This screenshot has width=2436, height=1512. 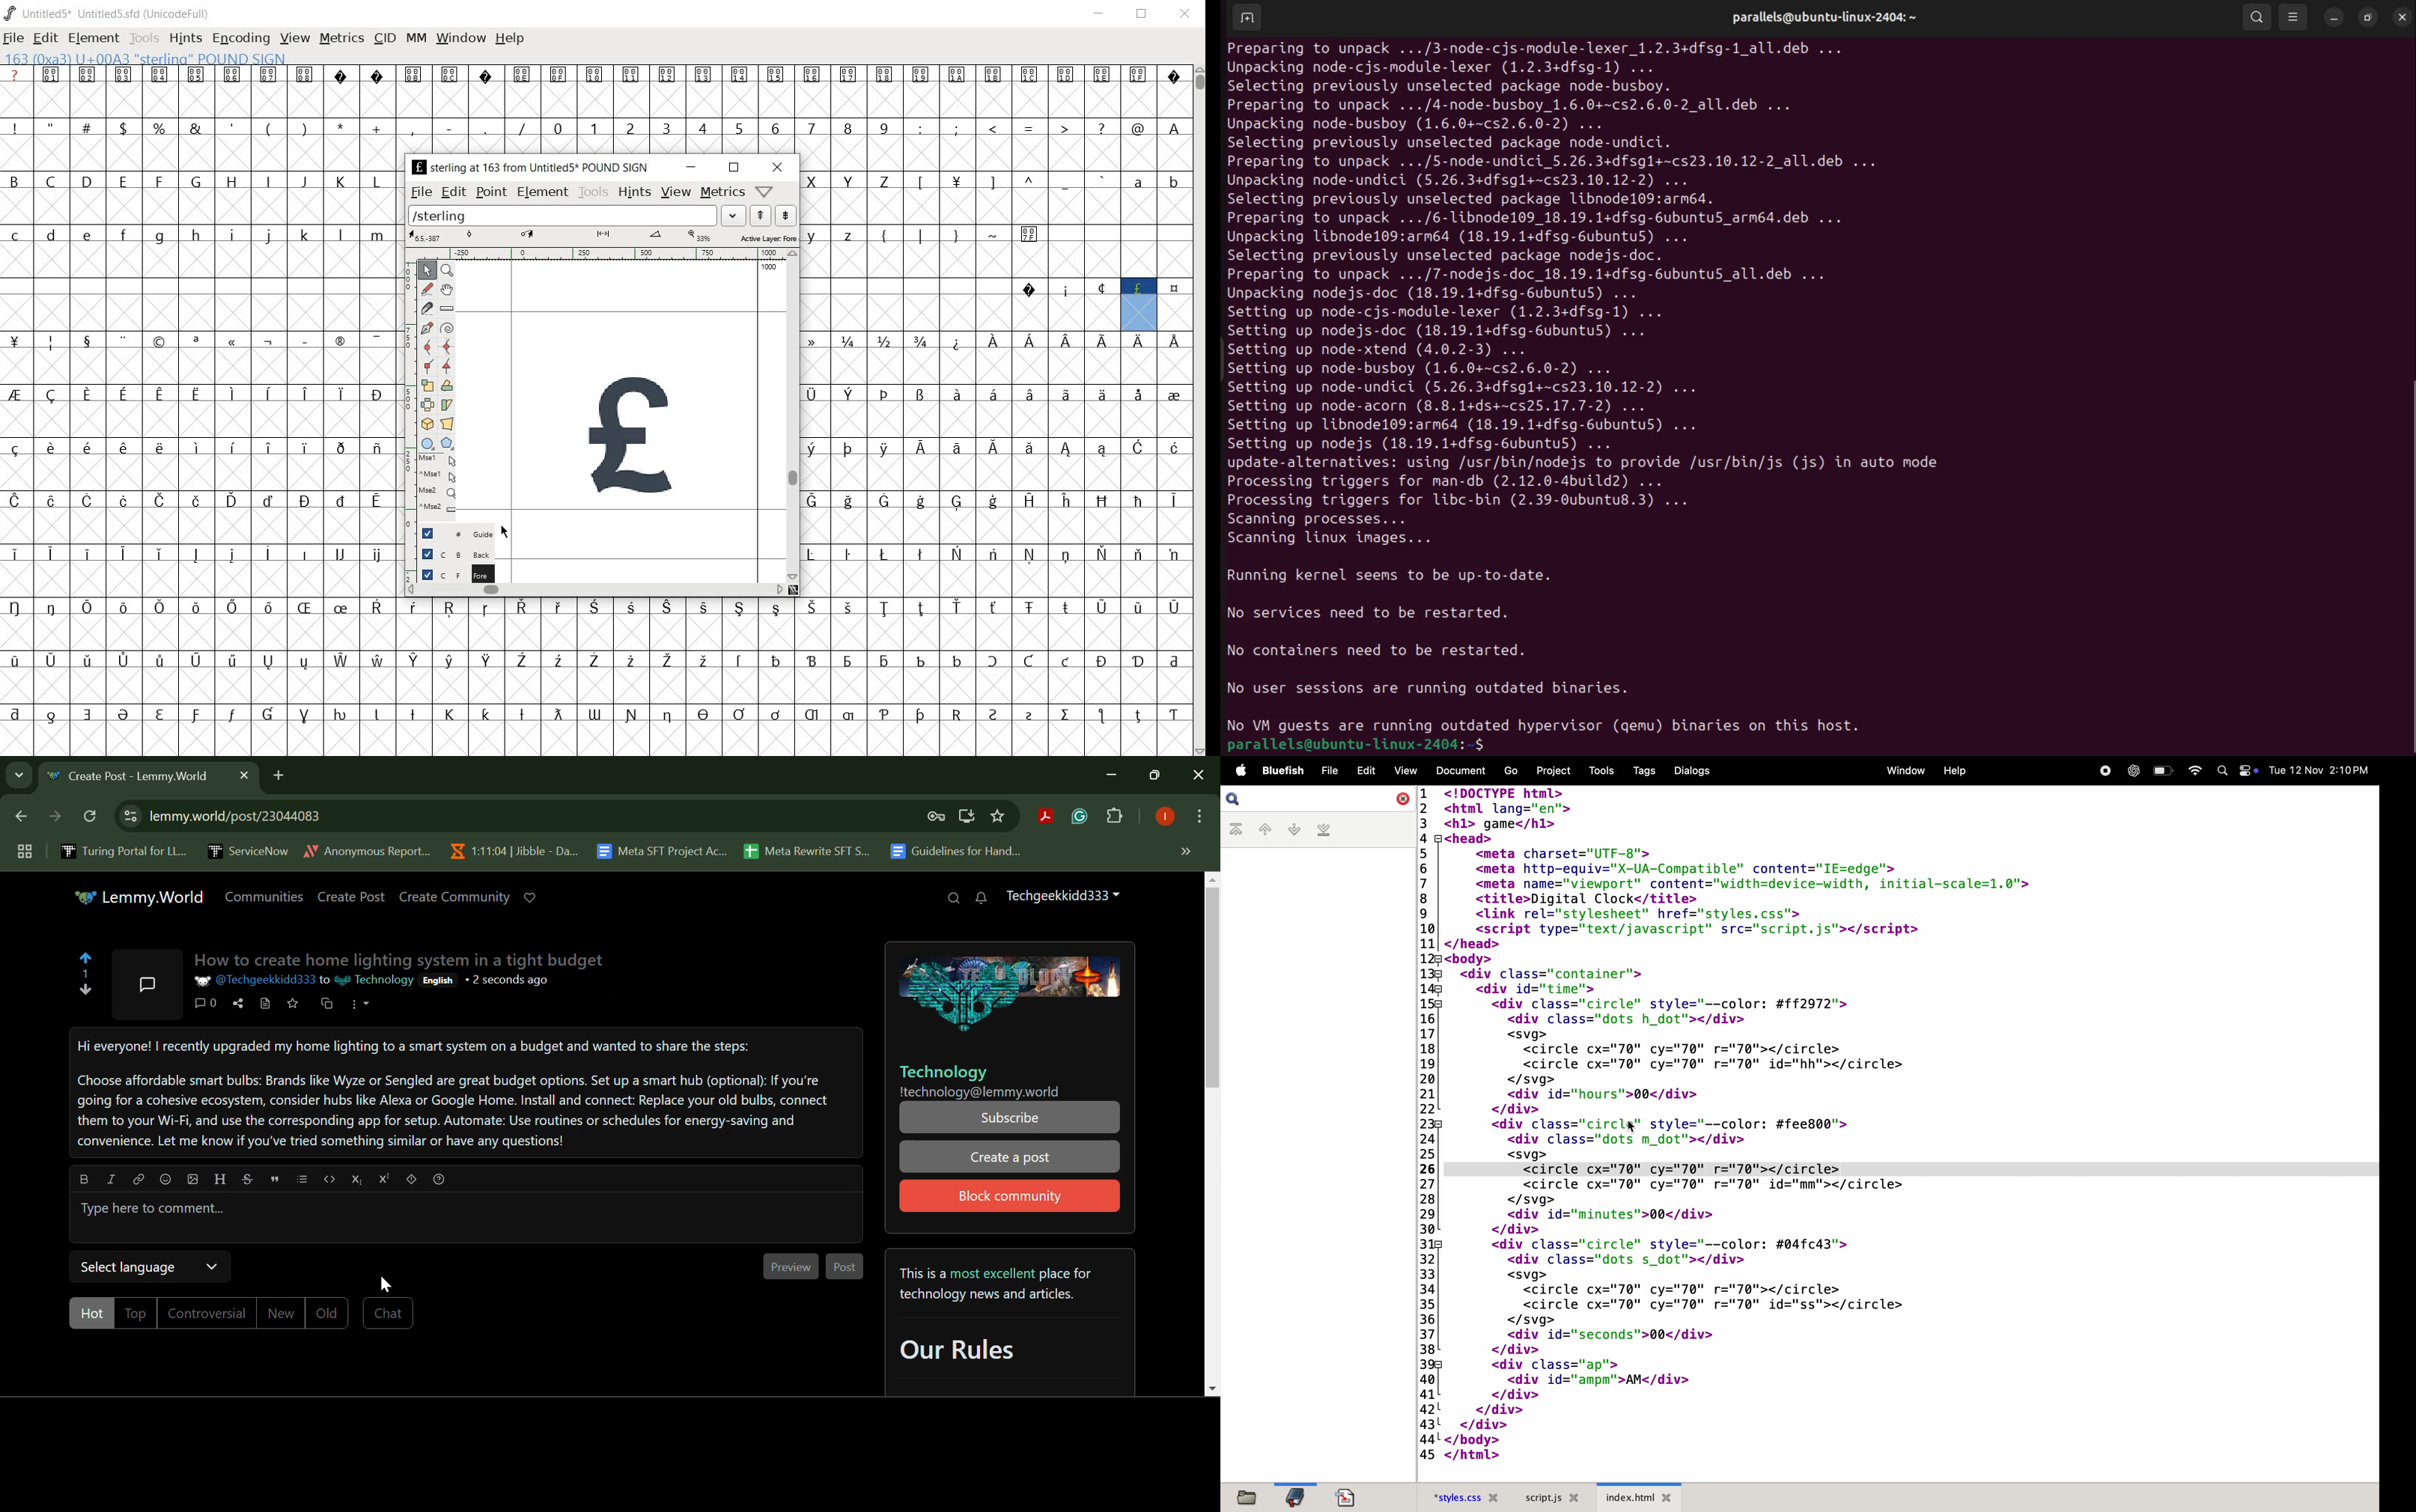 I want to click on files, so click(x=1245, y=1496).